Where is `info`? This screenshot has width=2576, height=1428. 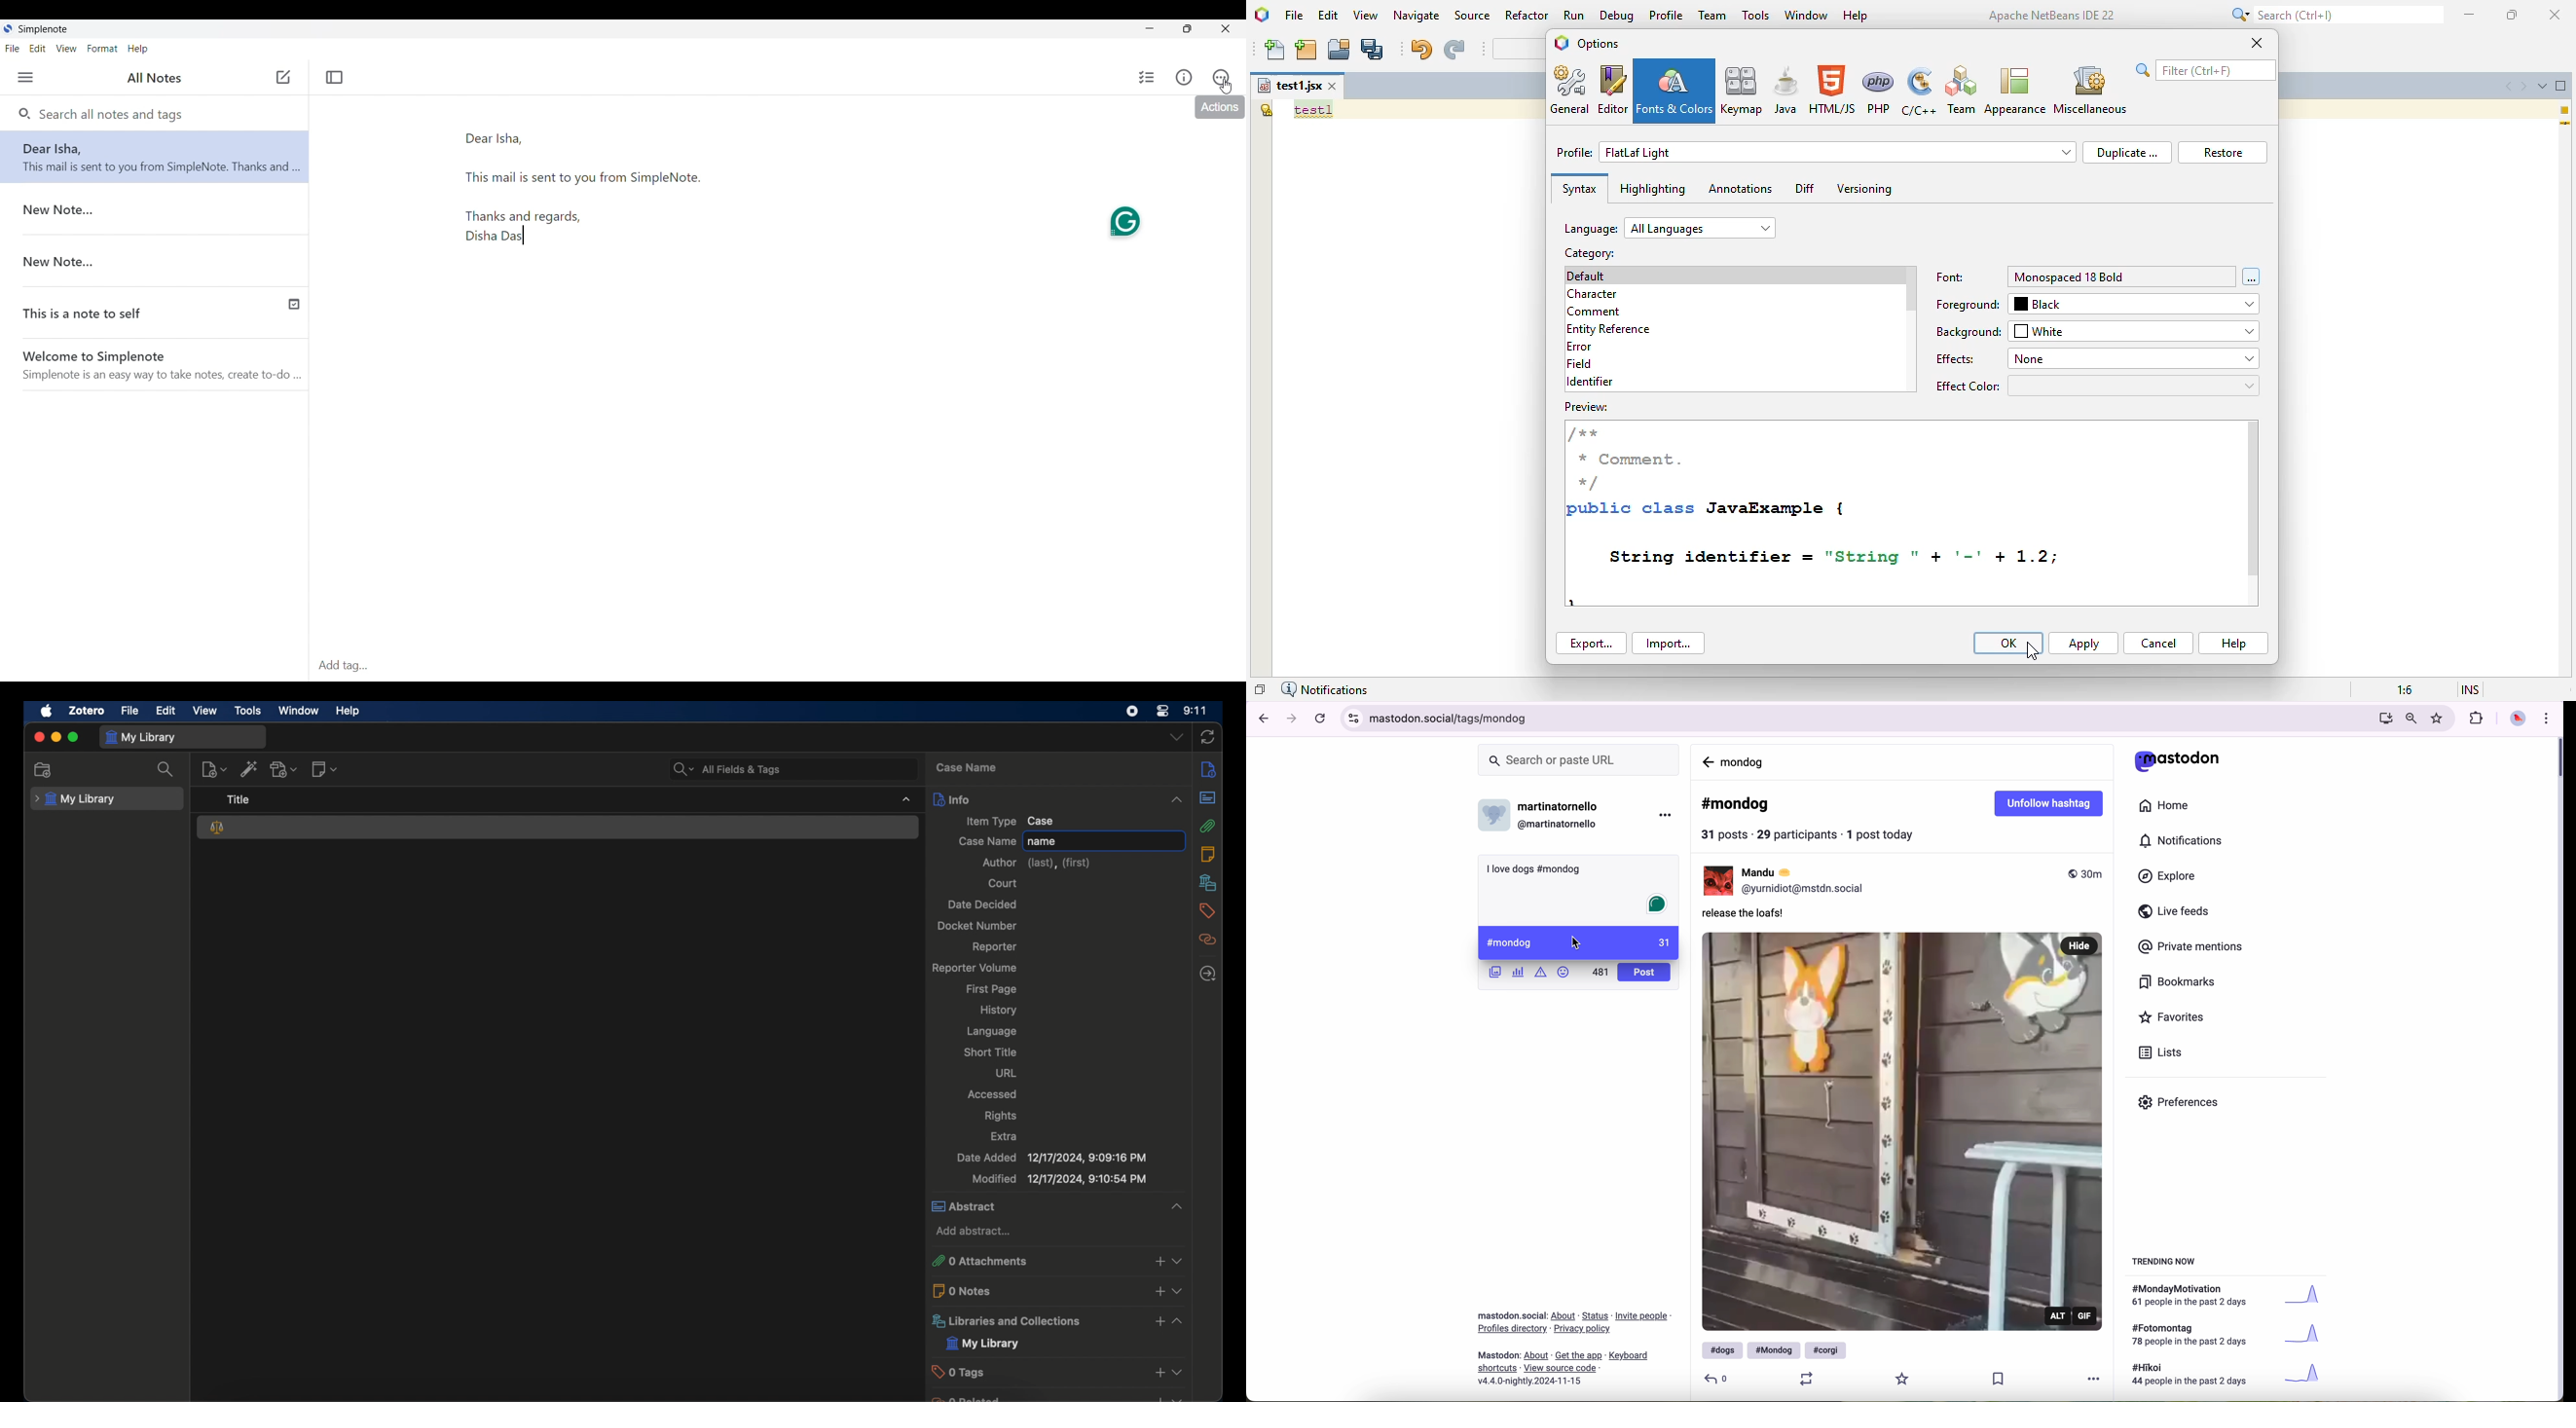 info is located at coordinates (1061, 798).